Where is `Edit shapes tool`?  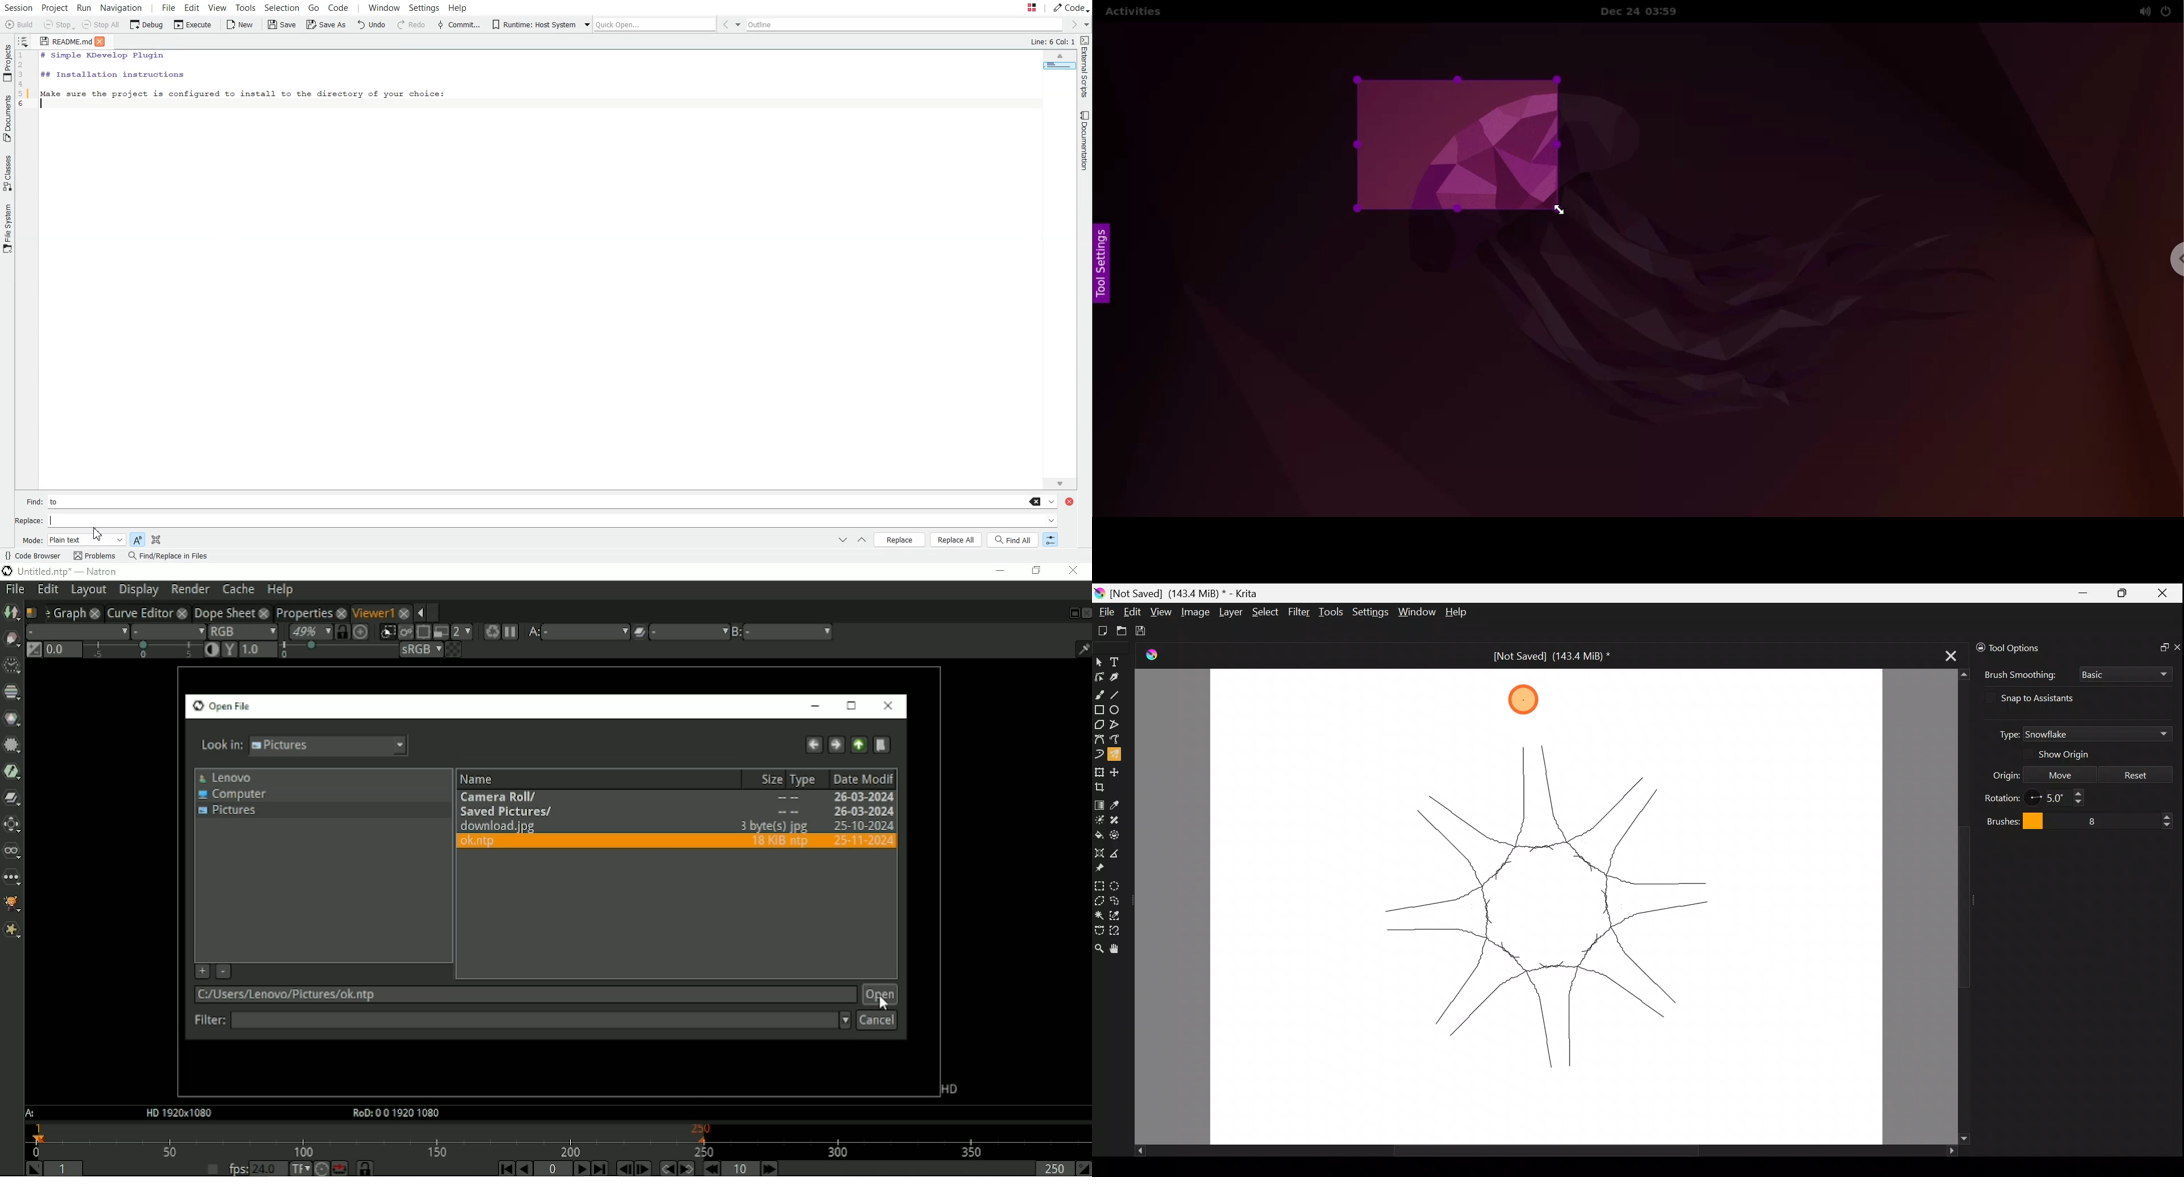 Edit shapes tool is located at coordinates (1099, 677).